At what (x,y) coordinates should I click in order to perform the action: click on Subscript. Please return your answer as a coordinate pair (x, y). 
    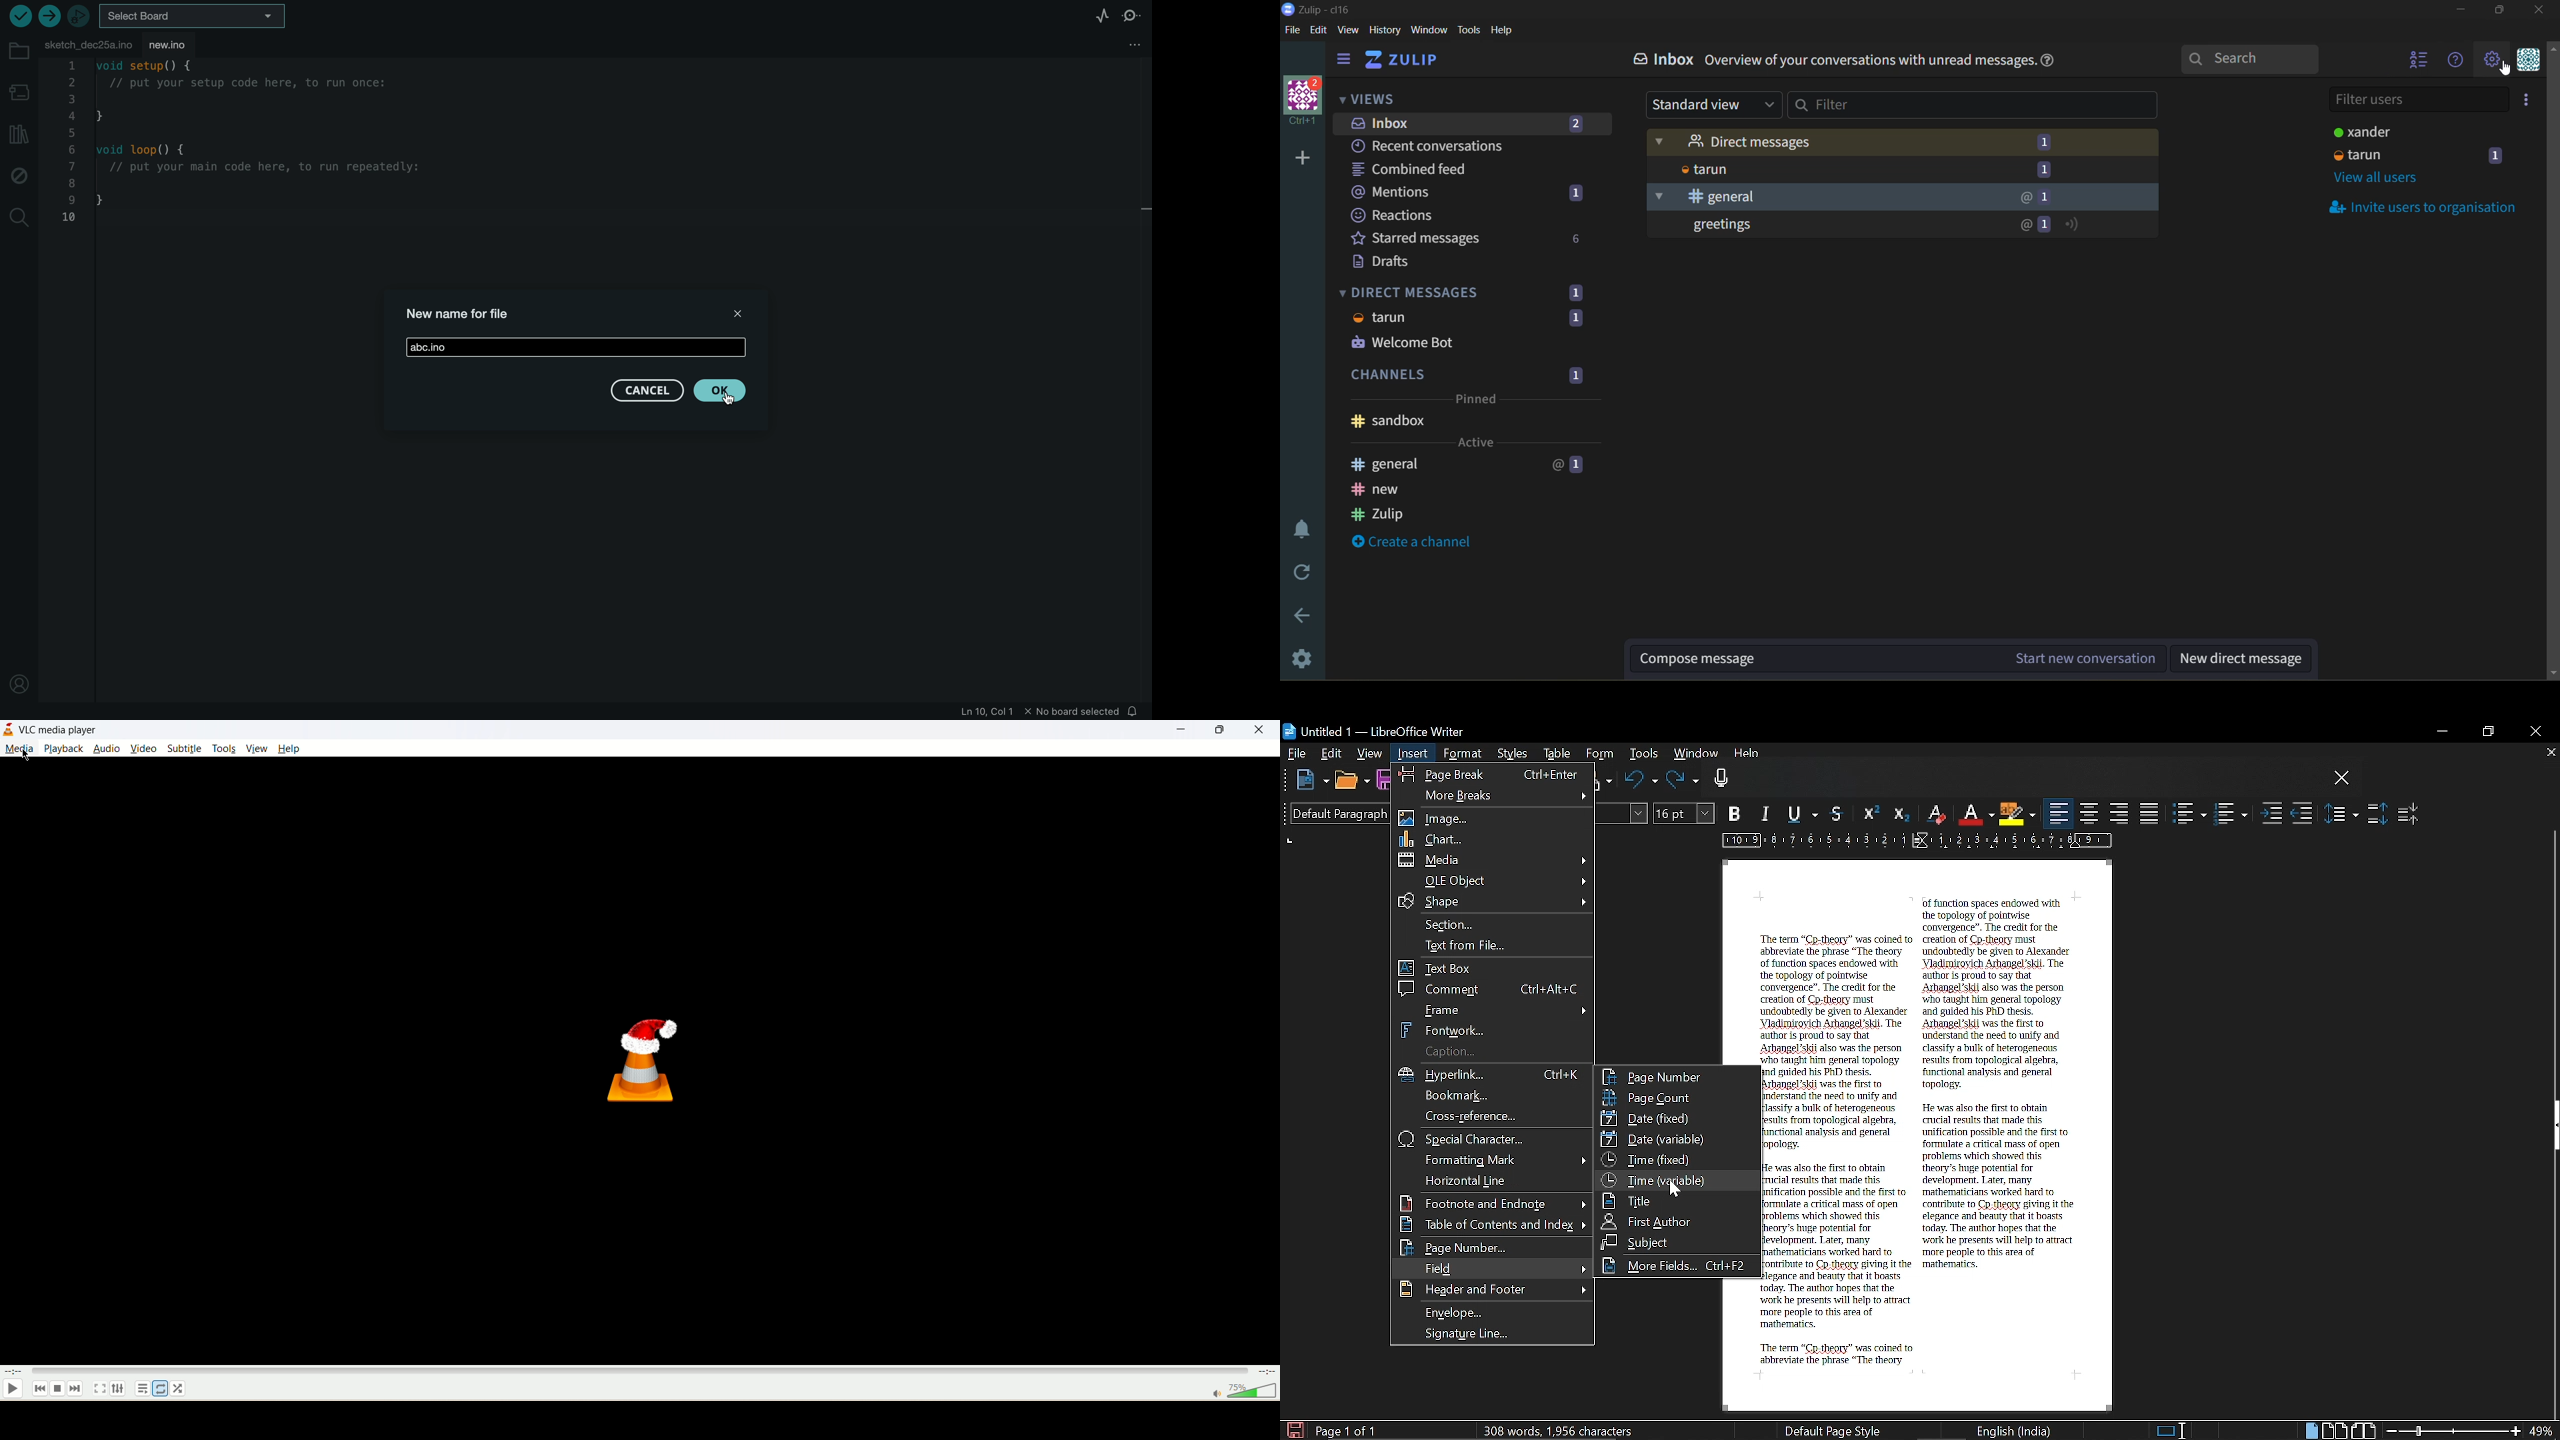
    Looking at the image, I should click on (1899, 814).